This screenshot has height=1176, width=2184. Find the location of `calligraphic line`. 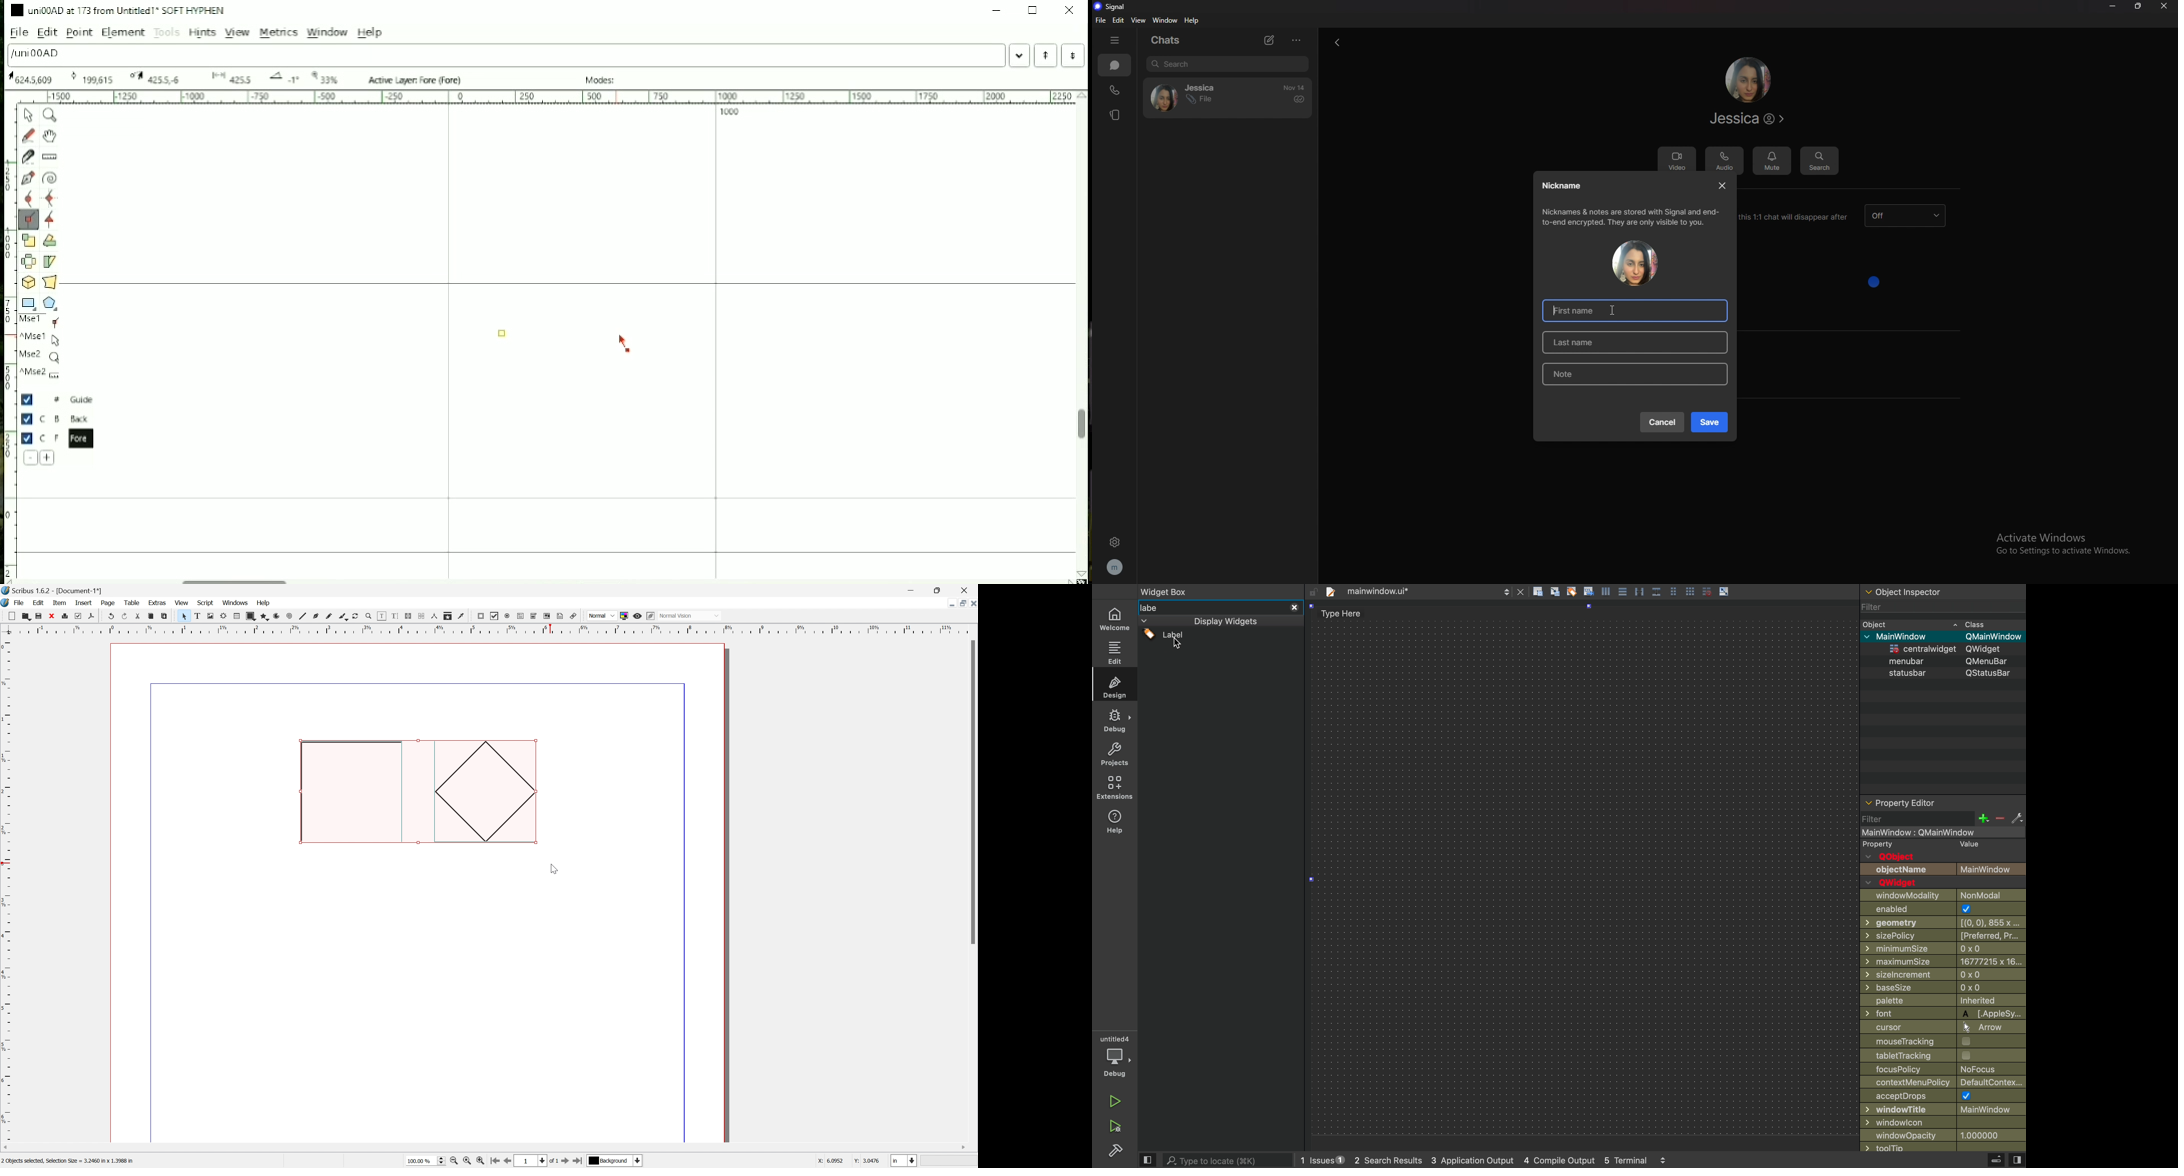

calligraphic line is located at coordinates (341, 615).